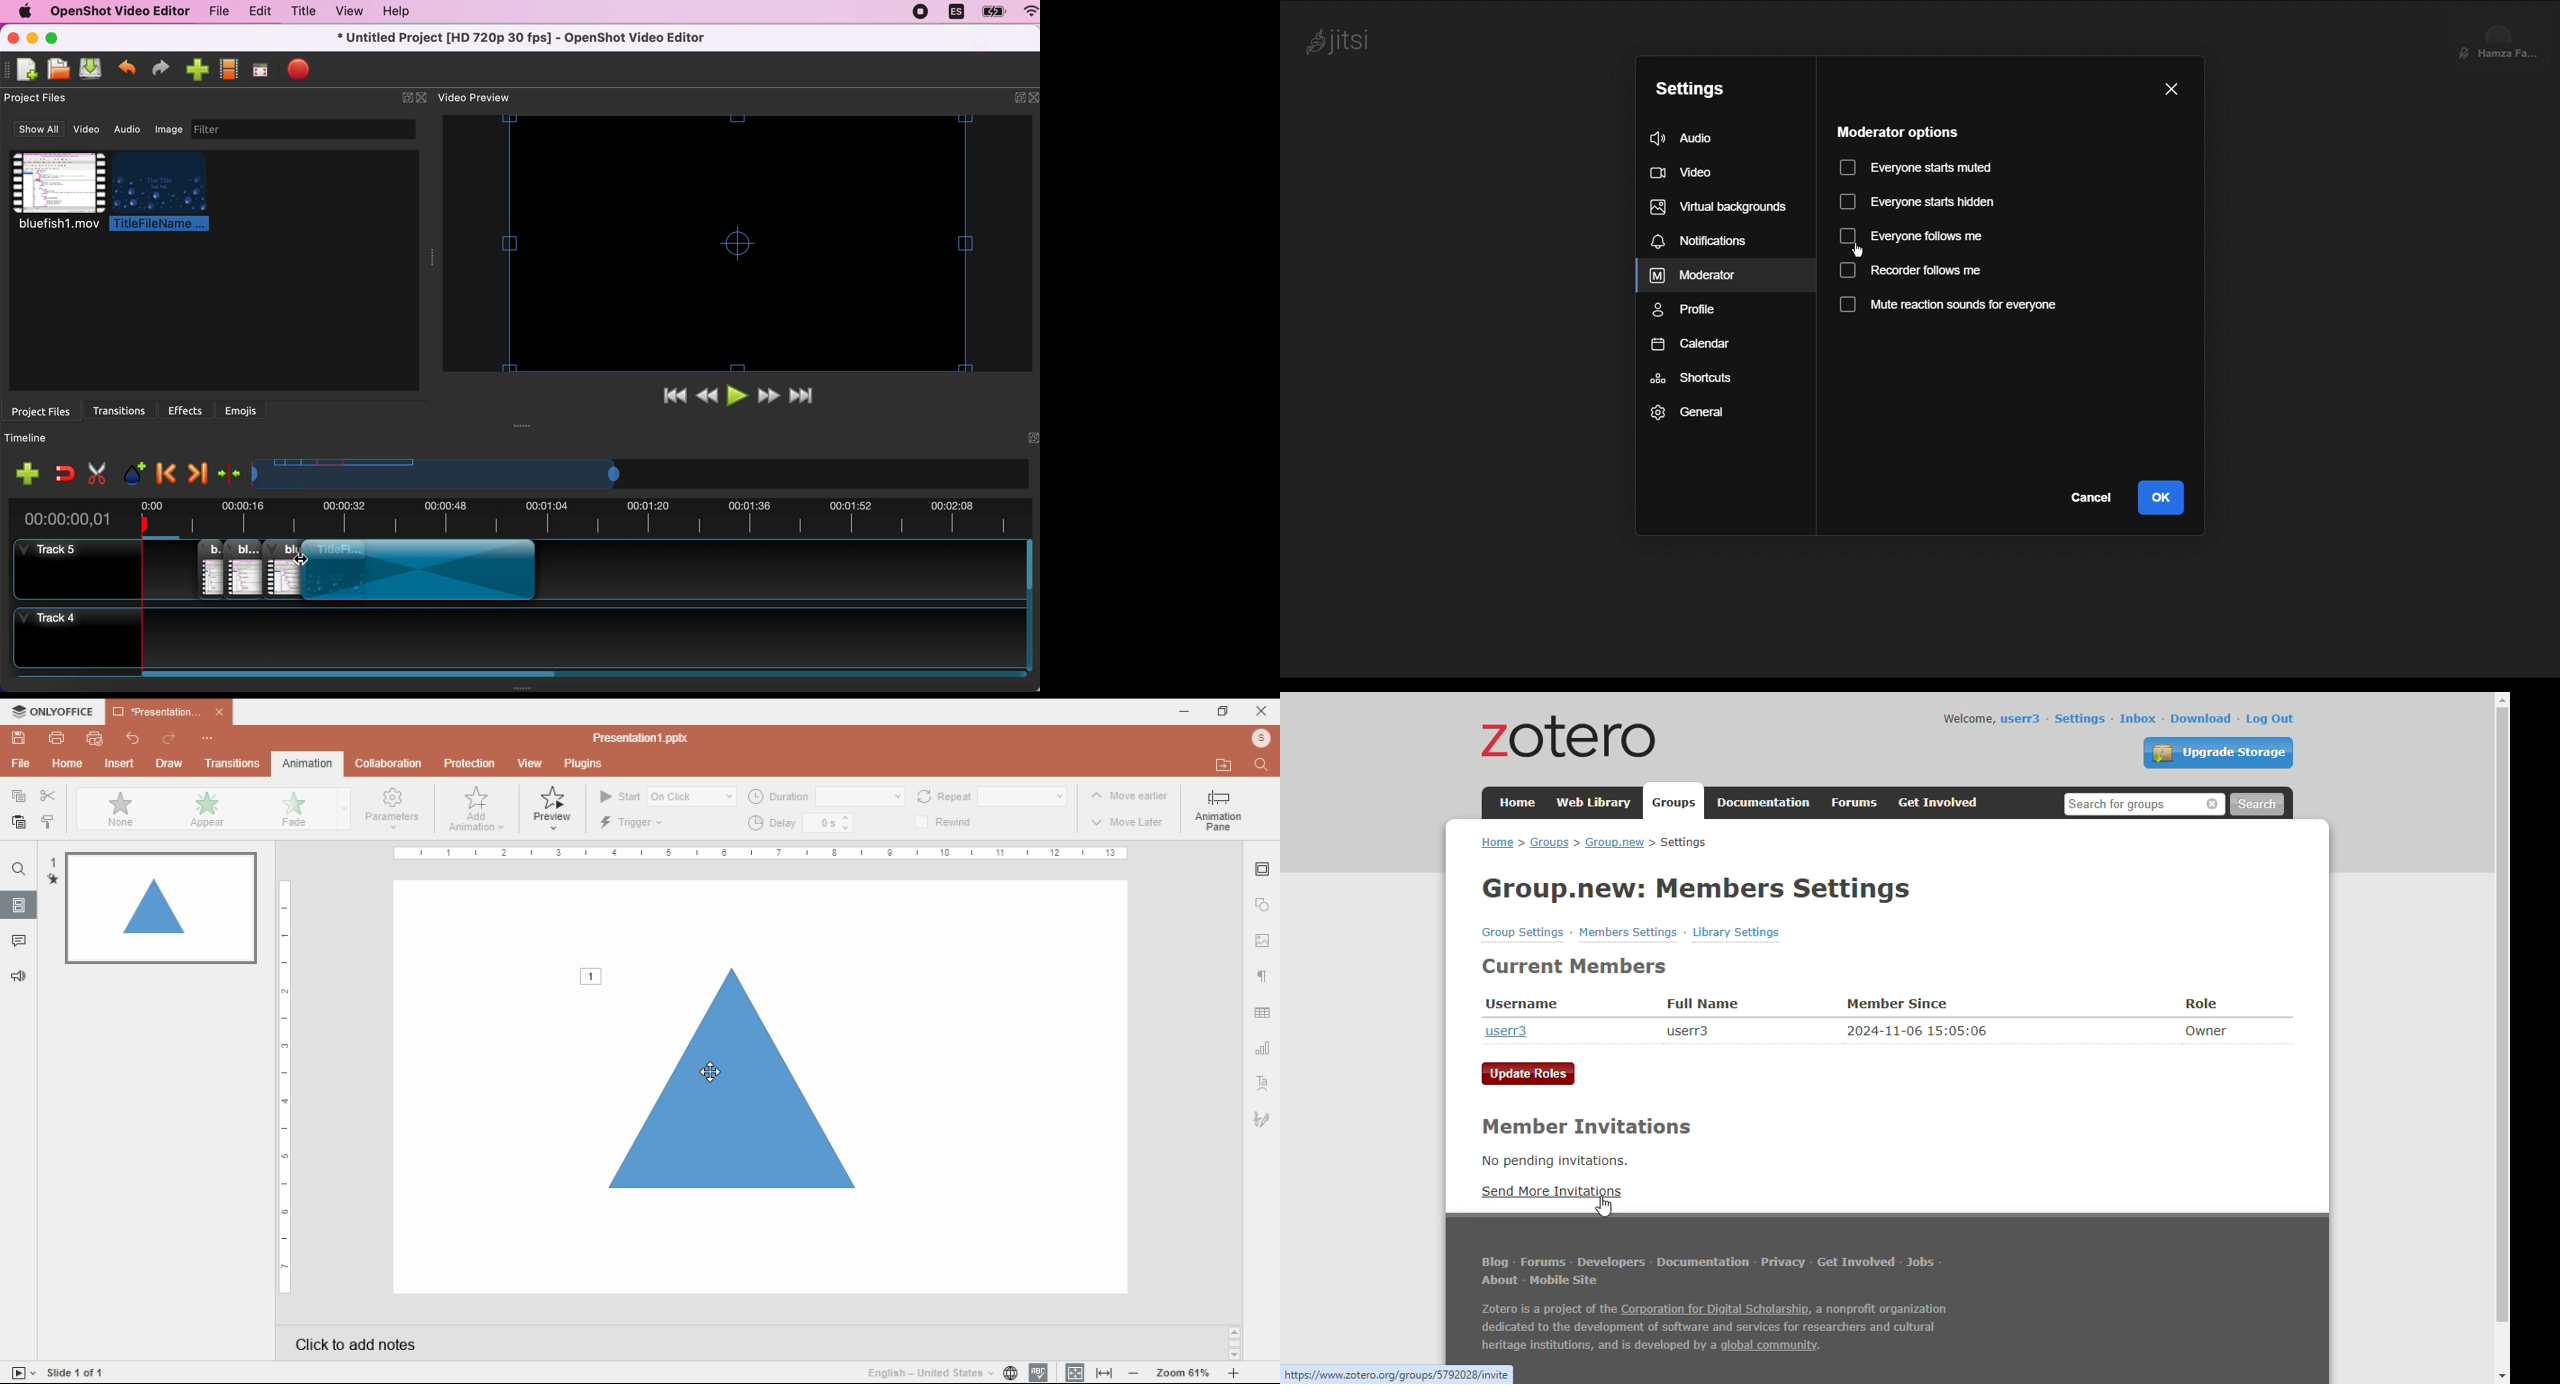 This screenshot has height=1400, width=2576. What do you see at coordinates (1524, 933) in the screenshot?
I see `groups settings` at bounding box center [1524, 933].